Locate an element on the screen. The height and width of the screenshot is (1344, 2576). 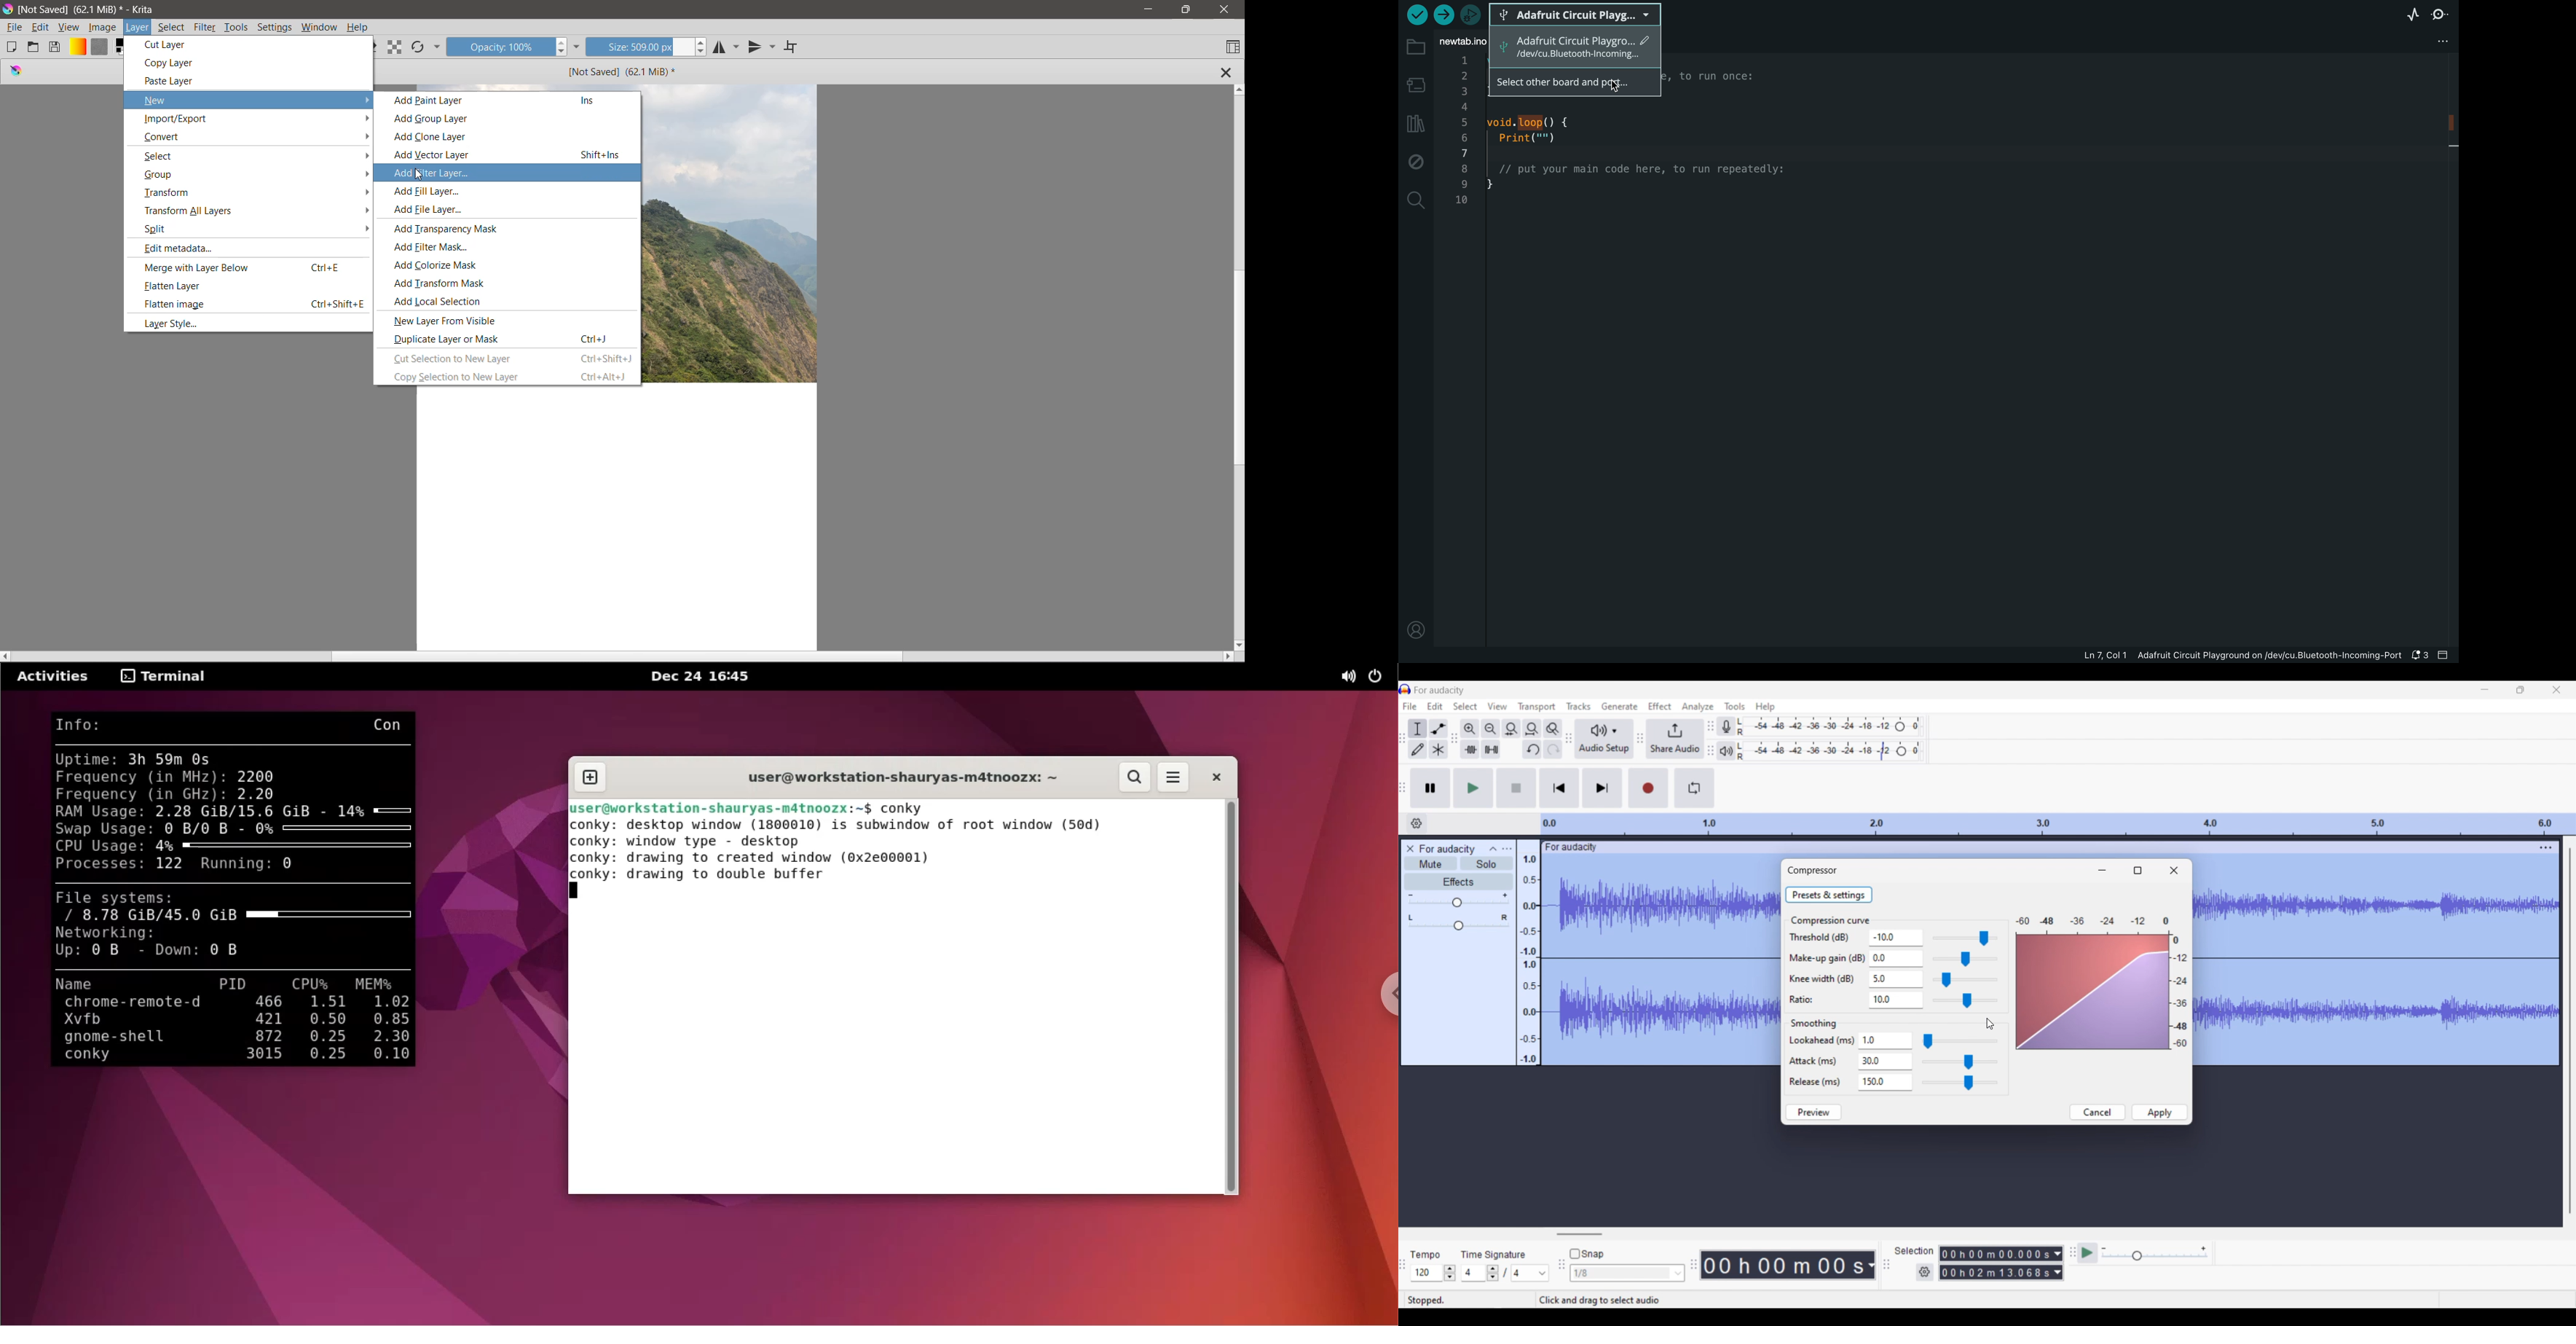
Cursor is located at coordinates (418, 176).